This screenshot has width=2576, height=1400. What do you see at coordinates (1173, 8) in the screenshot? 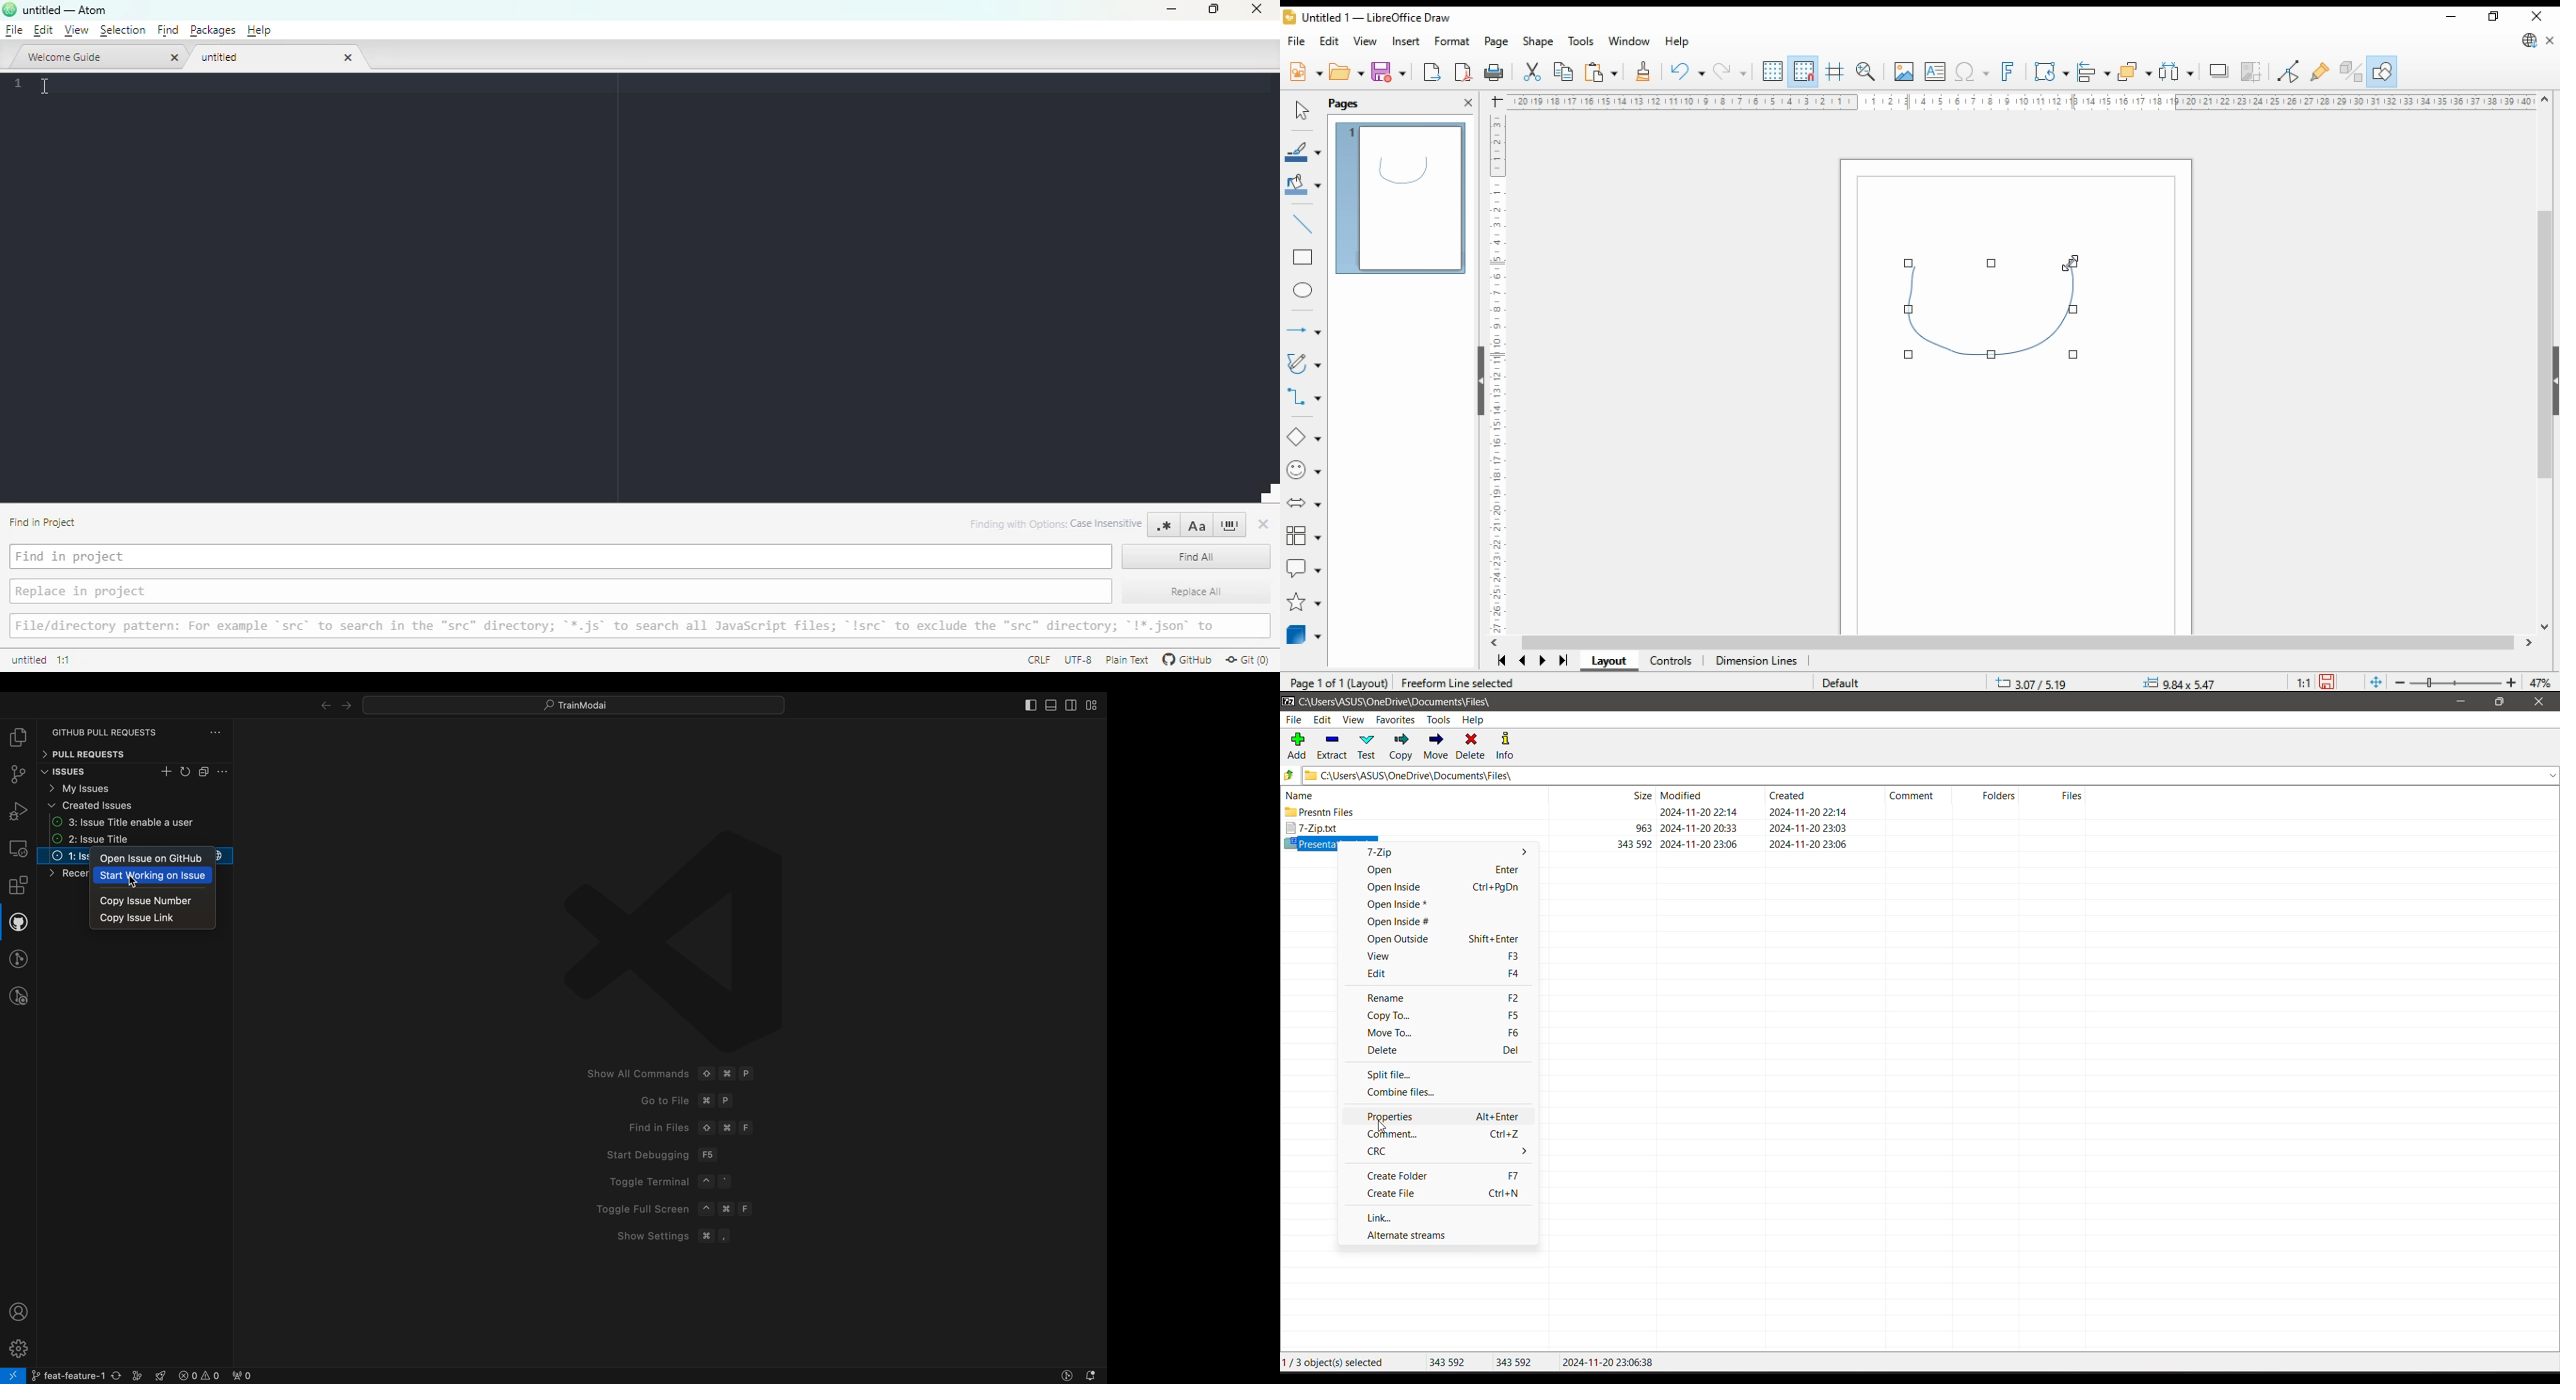
I see `minimize` at bounding box center [1173, 8].